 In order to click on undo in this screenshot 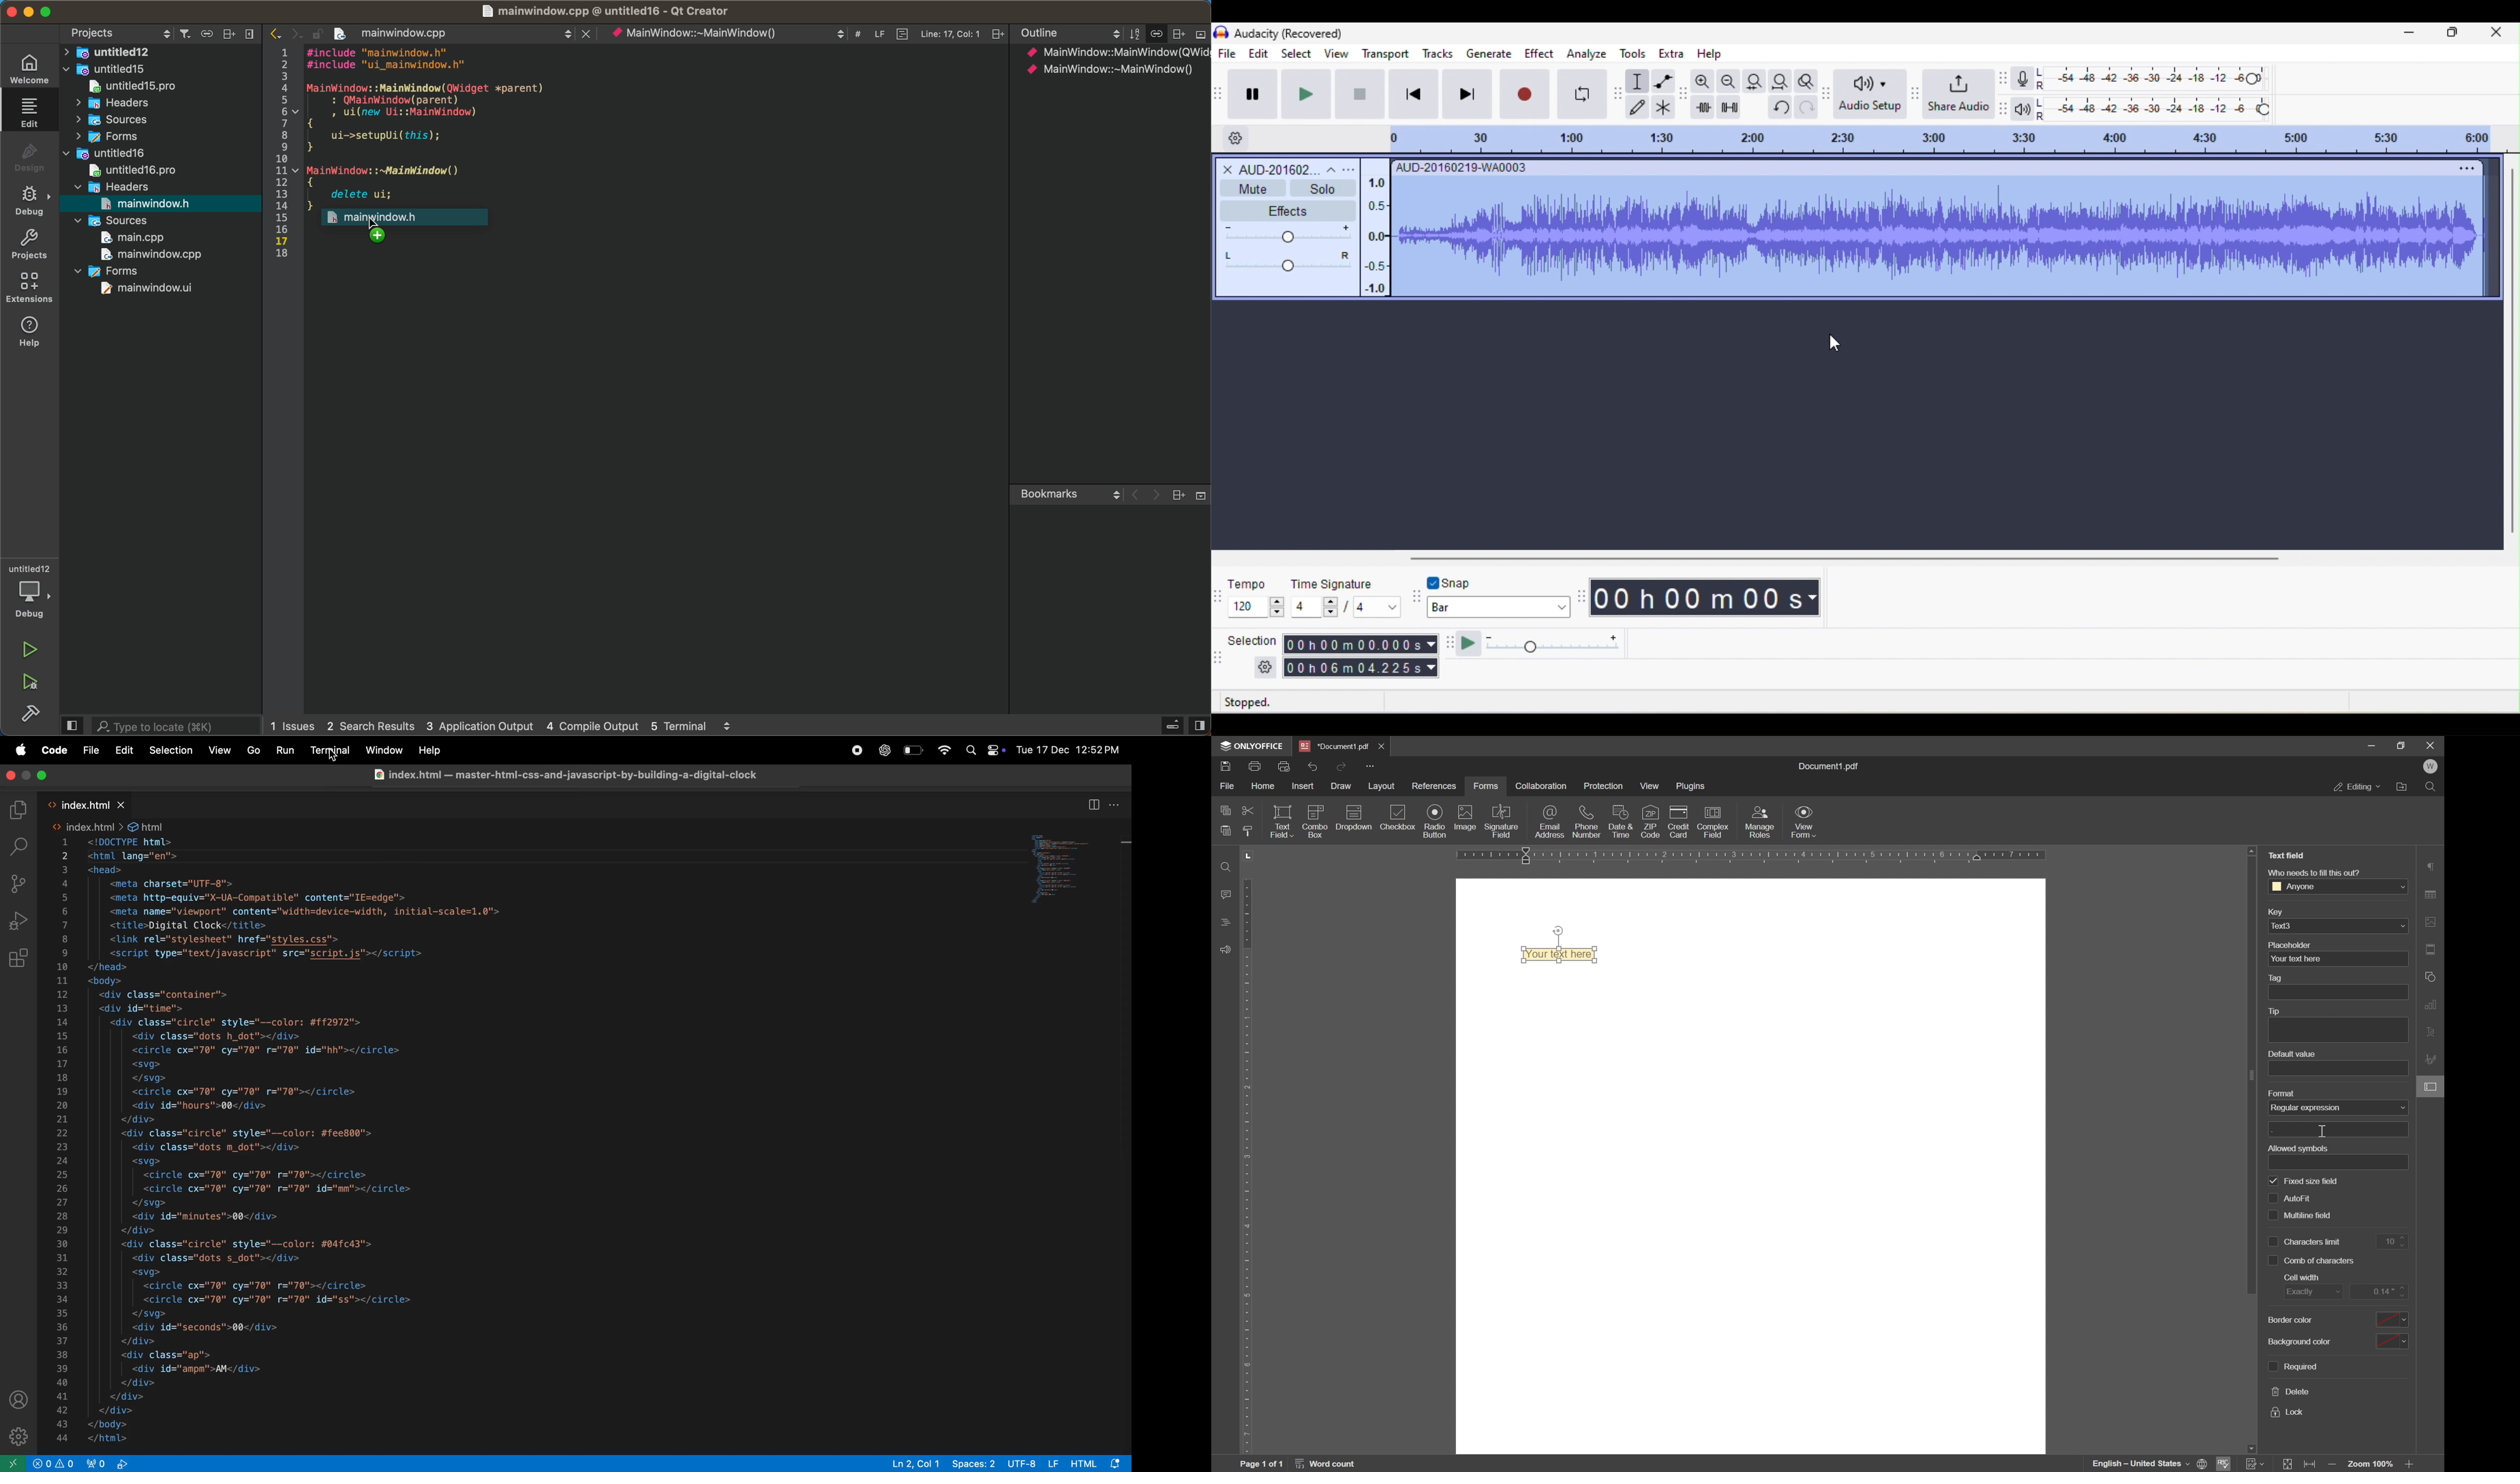, I will do `click(1312, 766)`.